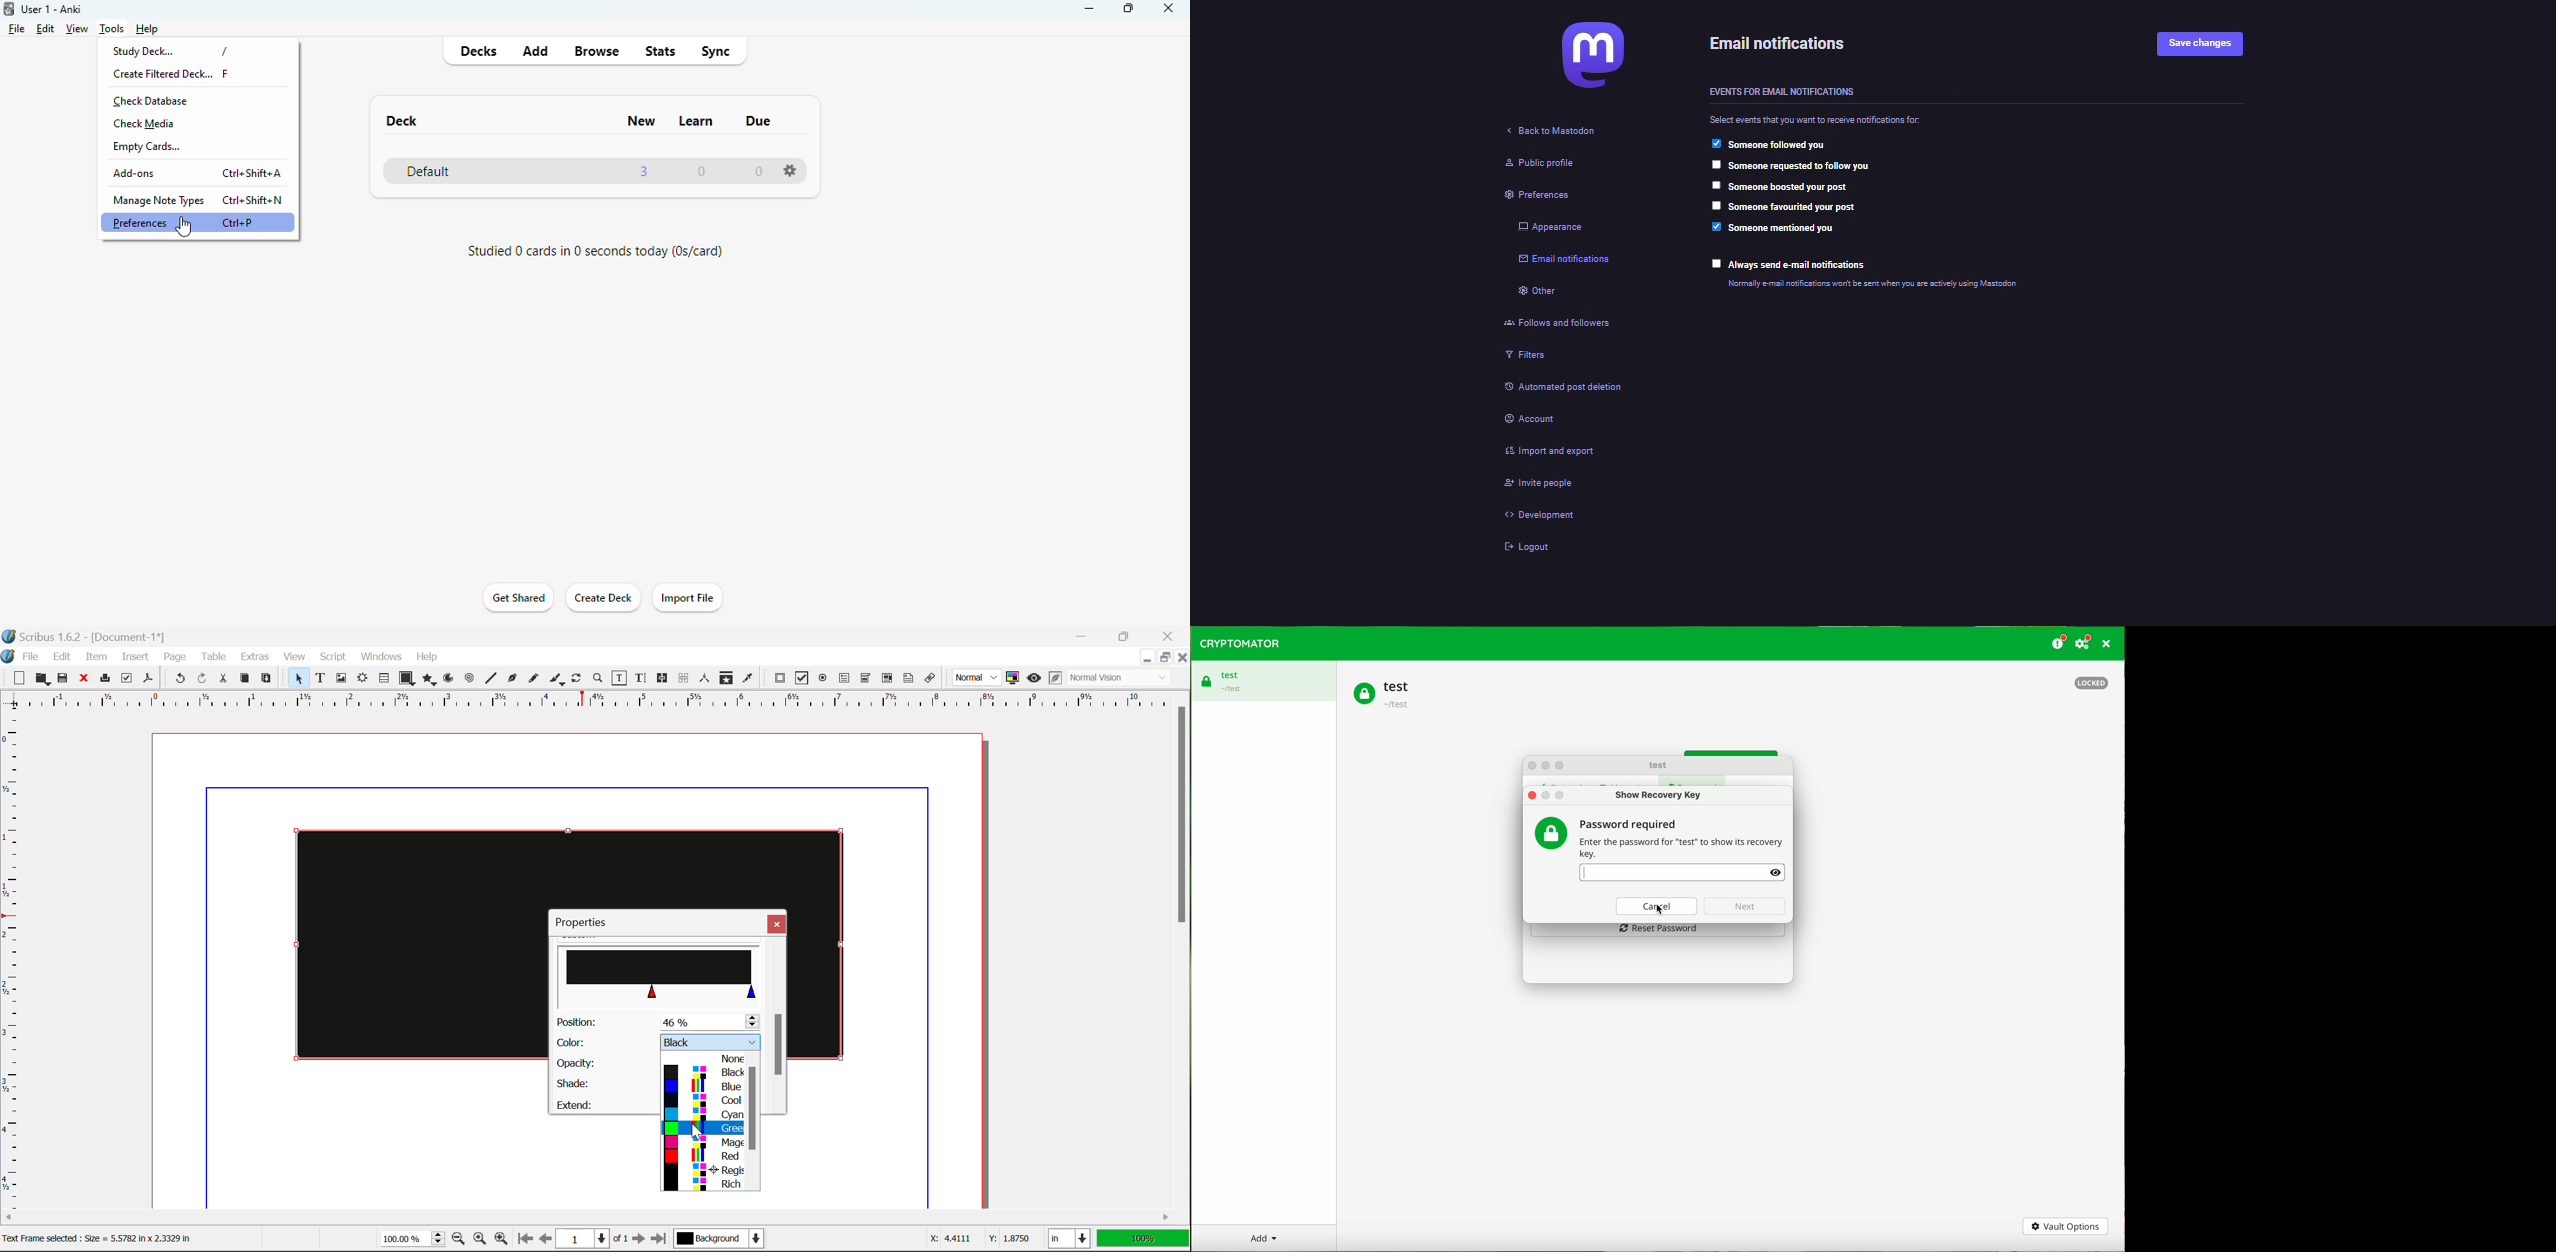 The height and width of the screenshot is (1260, 2576). Describe the element at coordinates (888, 678) in the screenshot. I see `PDF List Box` at that location.